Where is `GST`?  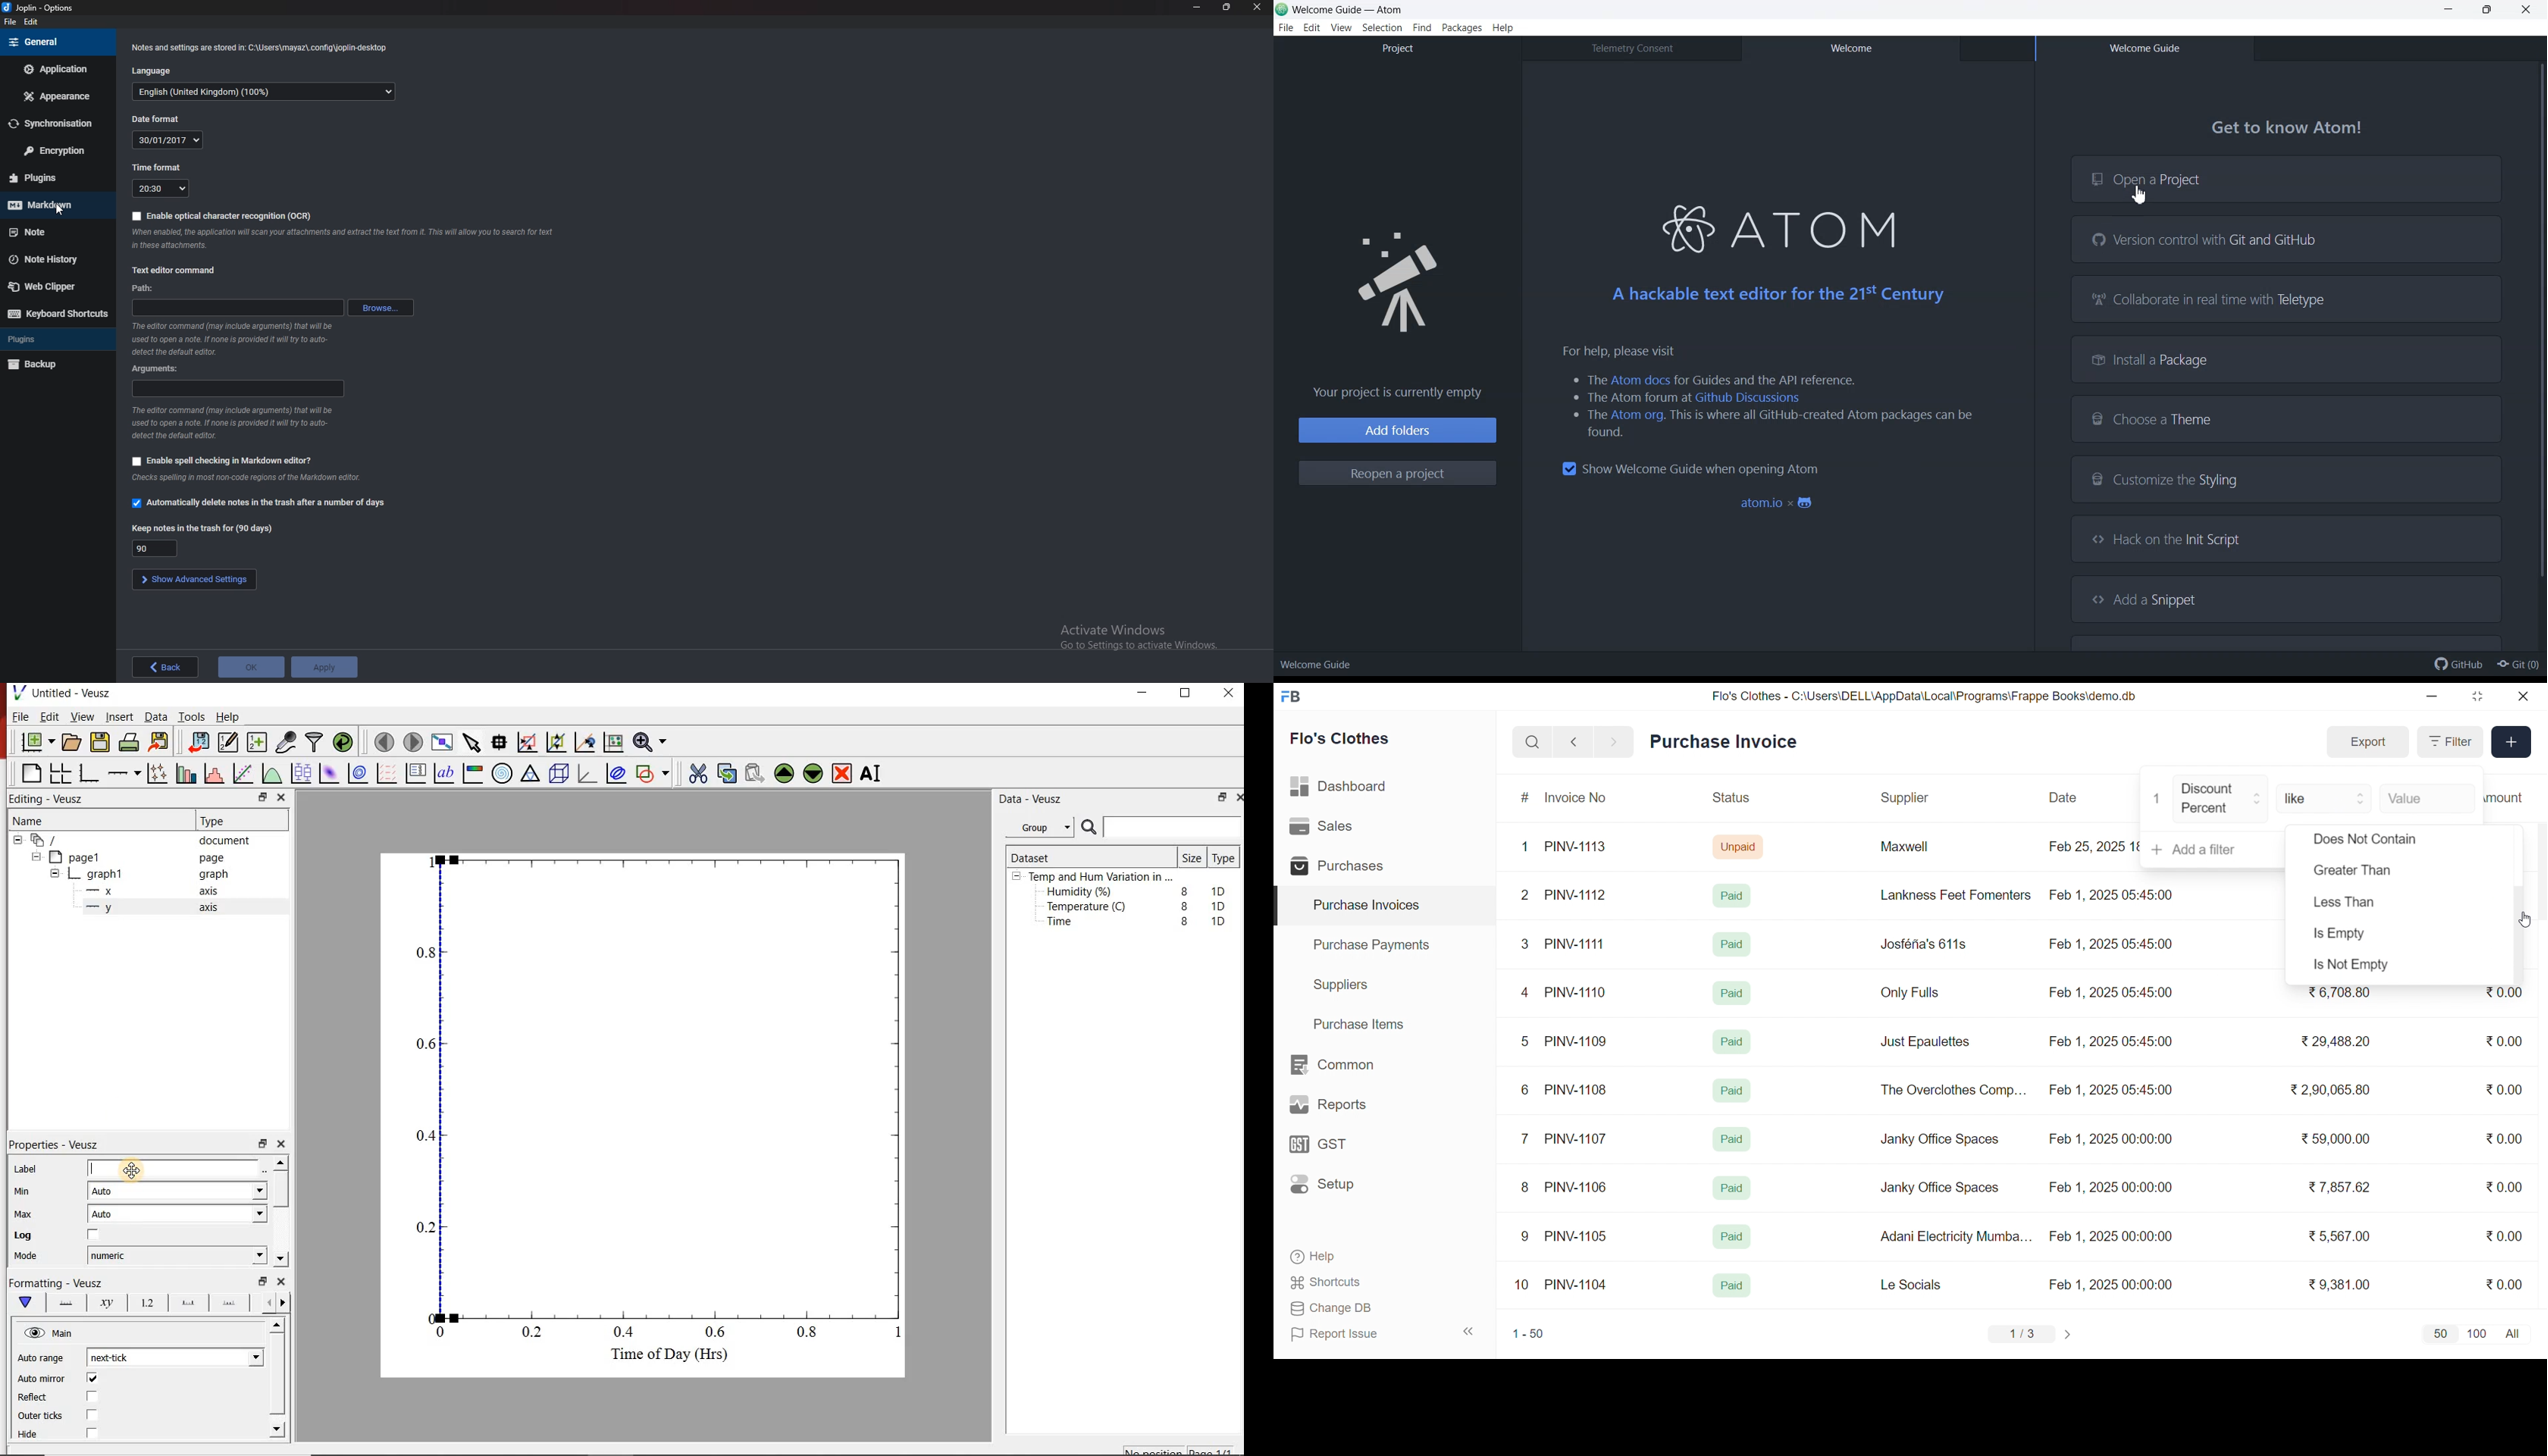 GST is located at coordinates (1342, 1148).